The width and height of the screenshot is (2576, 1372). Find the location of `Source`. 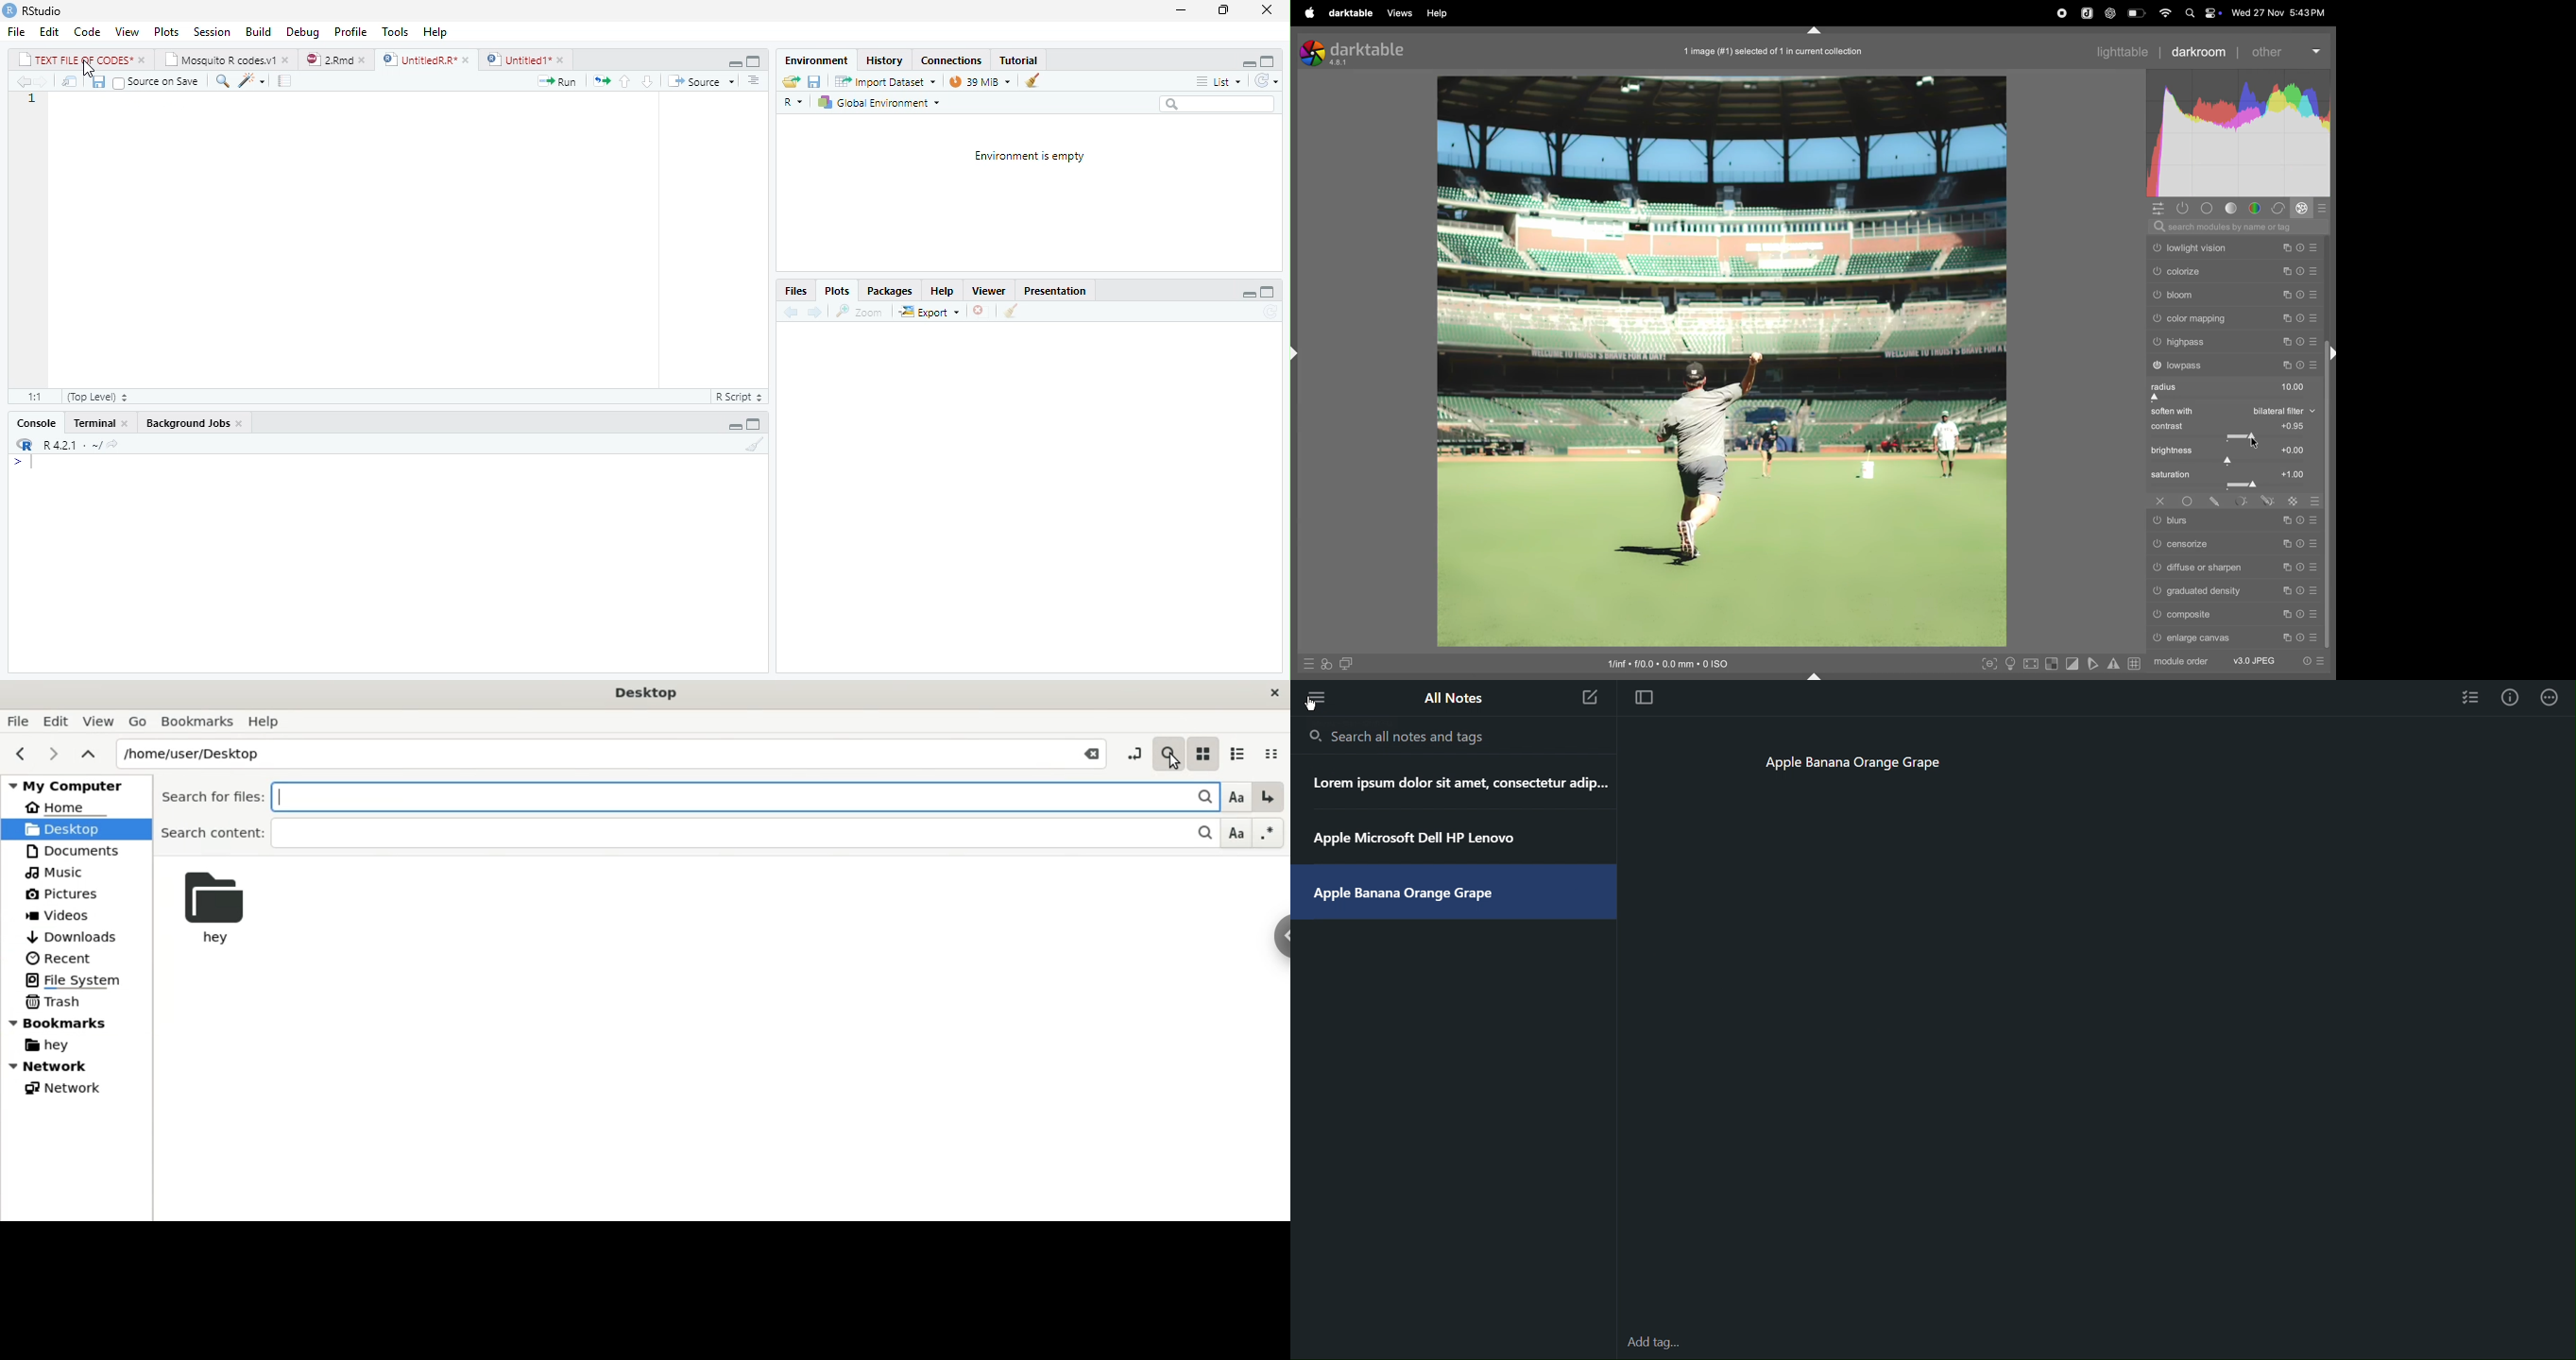

Source is located at coordinates (700, 80).